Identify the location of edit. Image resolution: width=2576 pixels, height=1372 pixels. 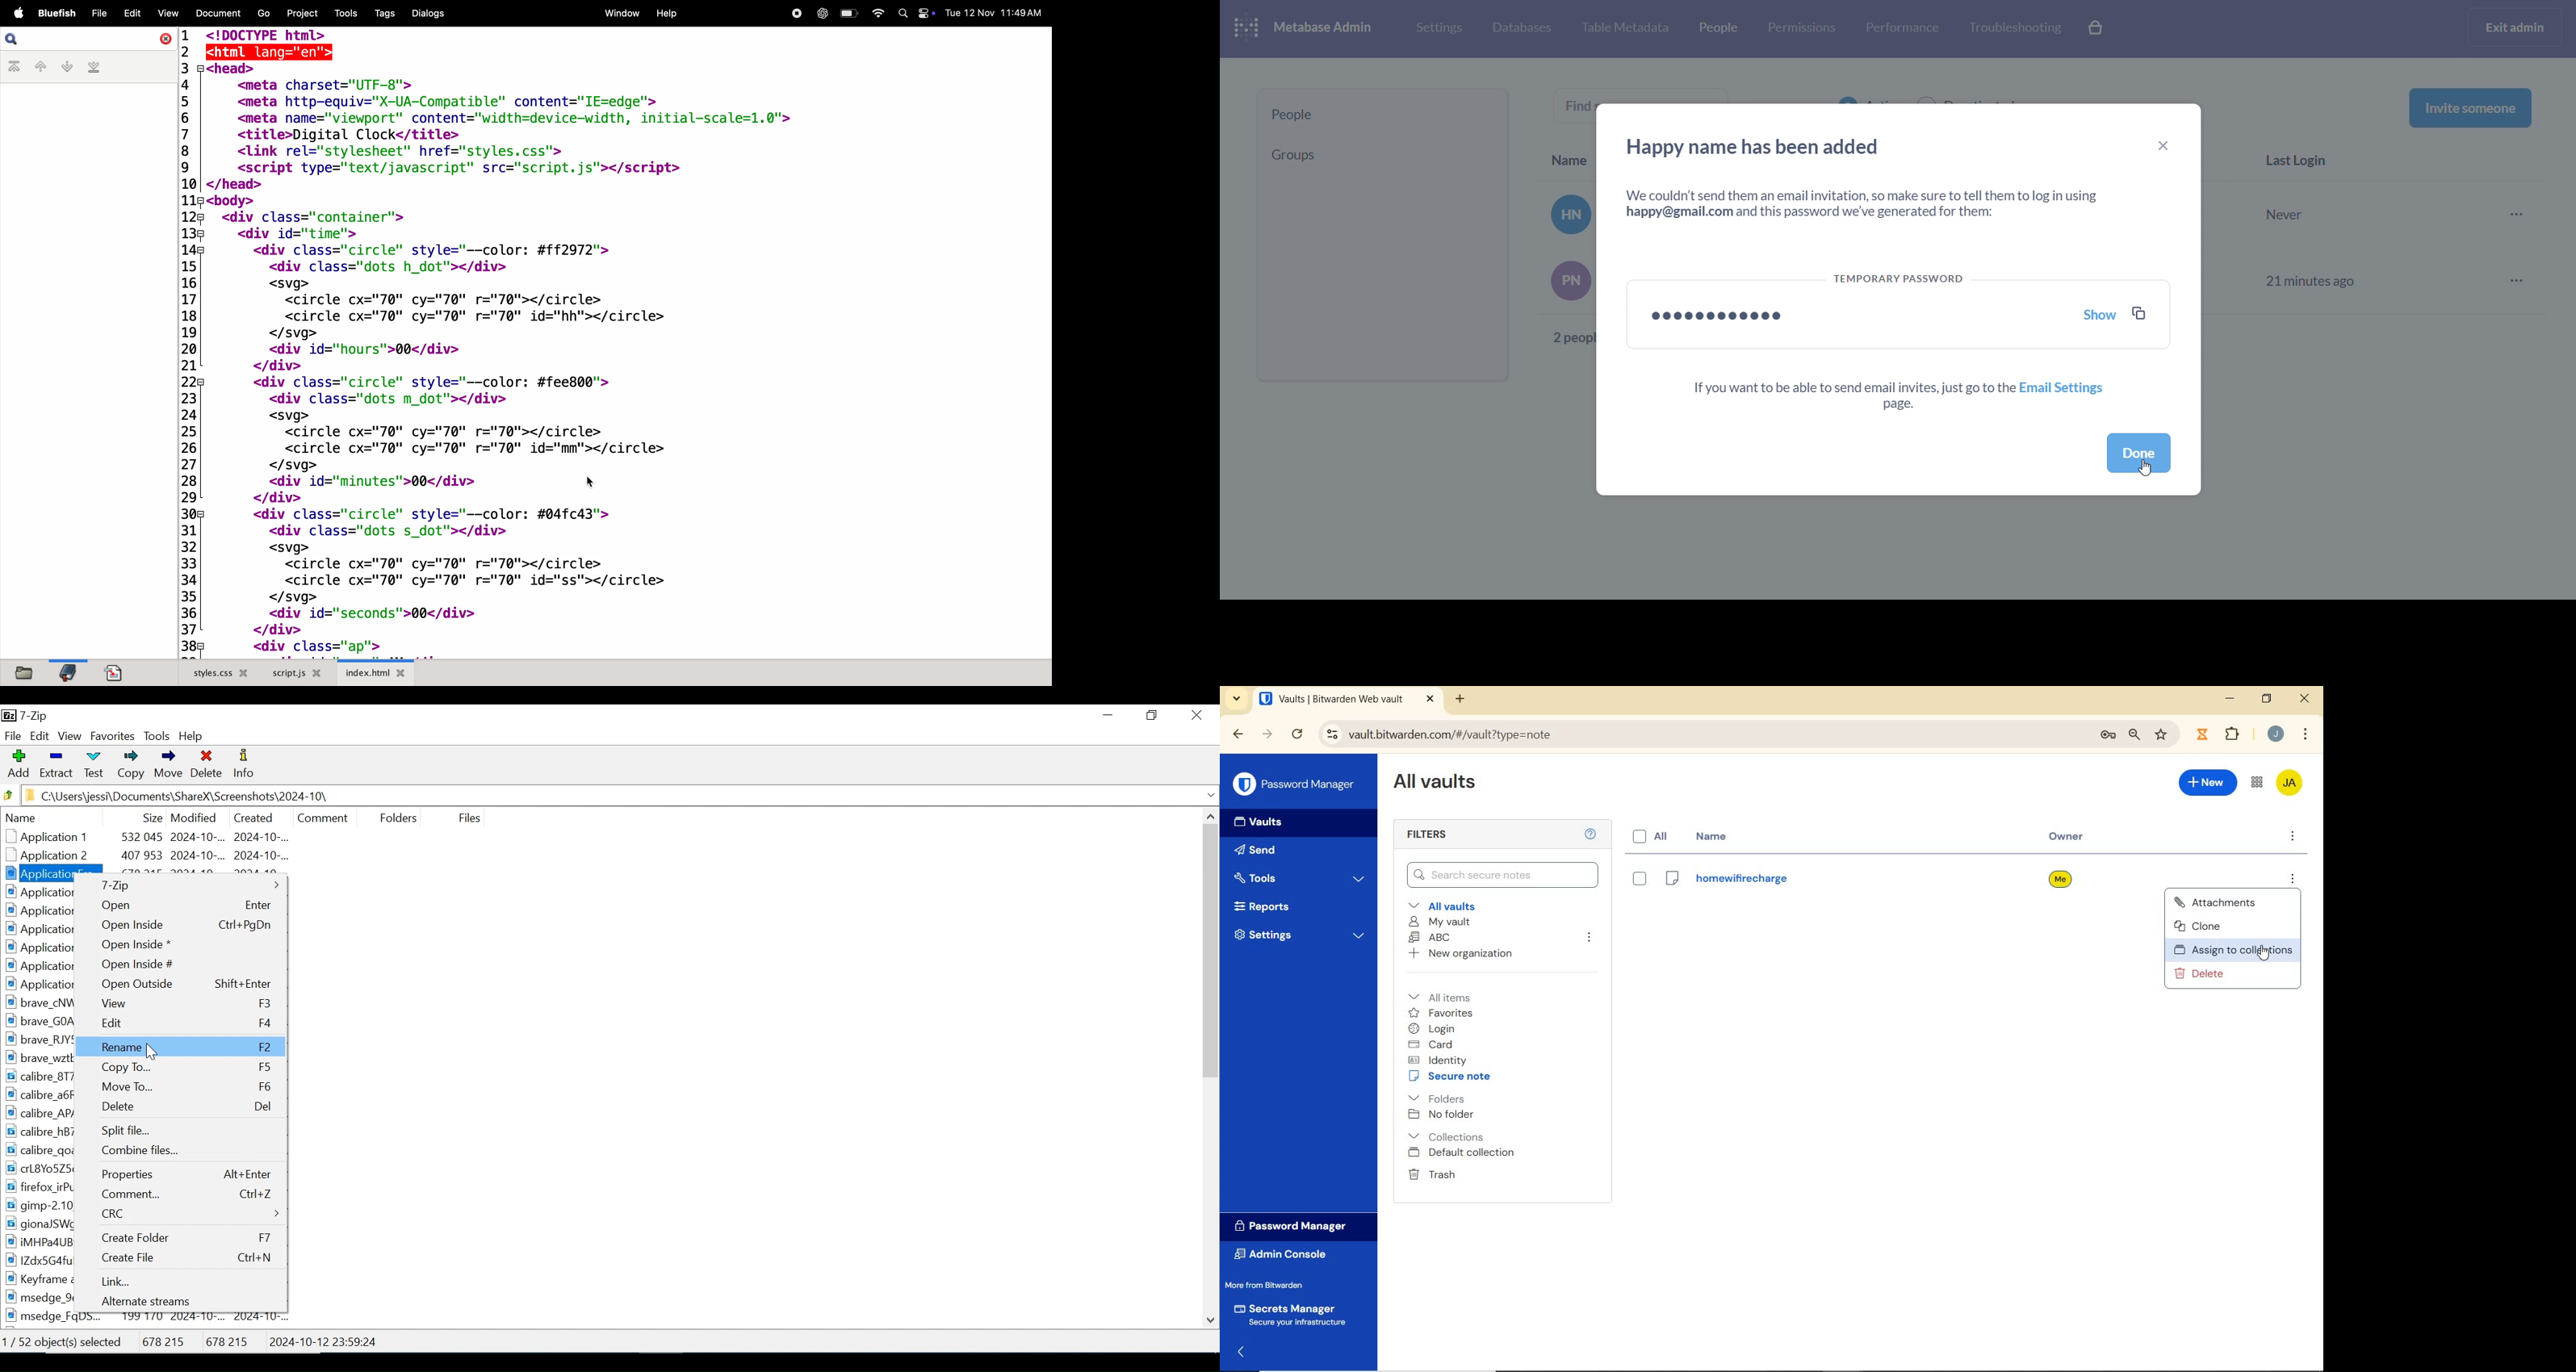
(130, 13).